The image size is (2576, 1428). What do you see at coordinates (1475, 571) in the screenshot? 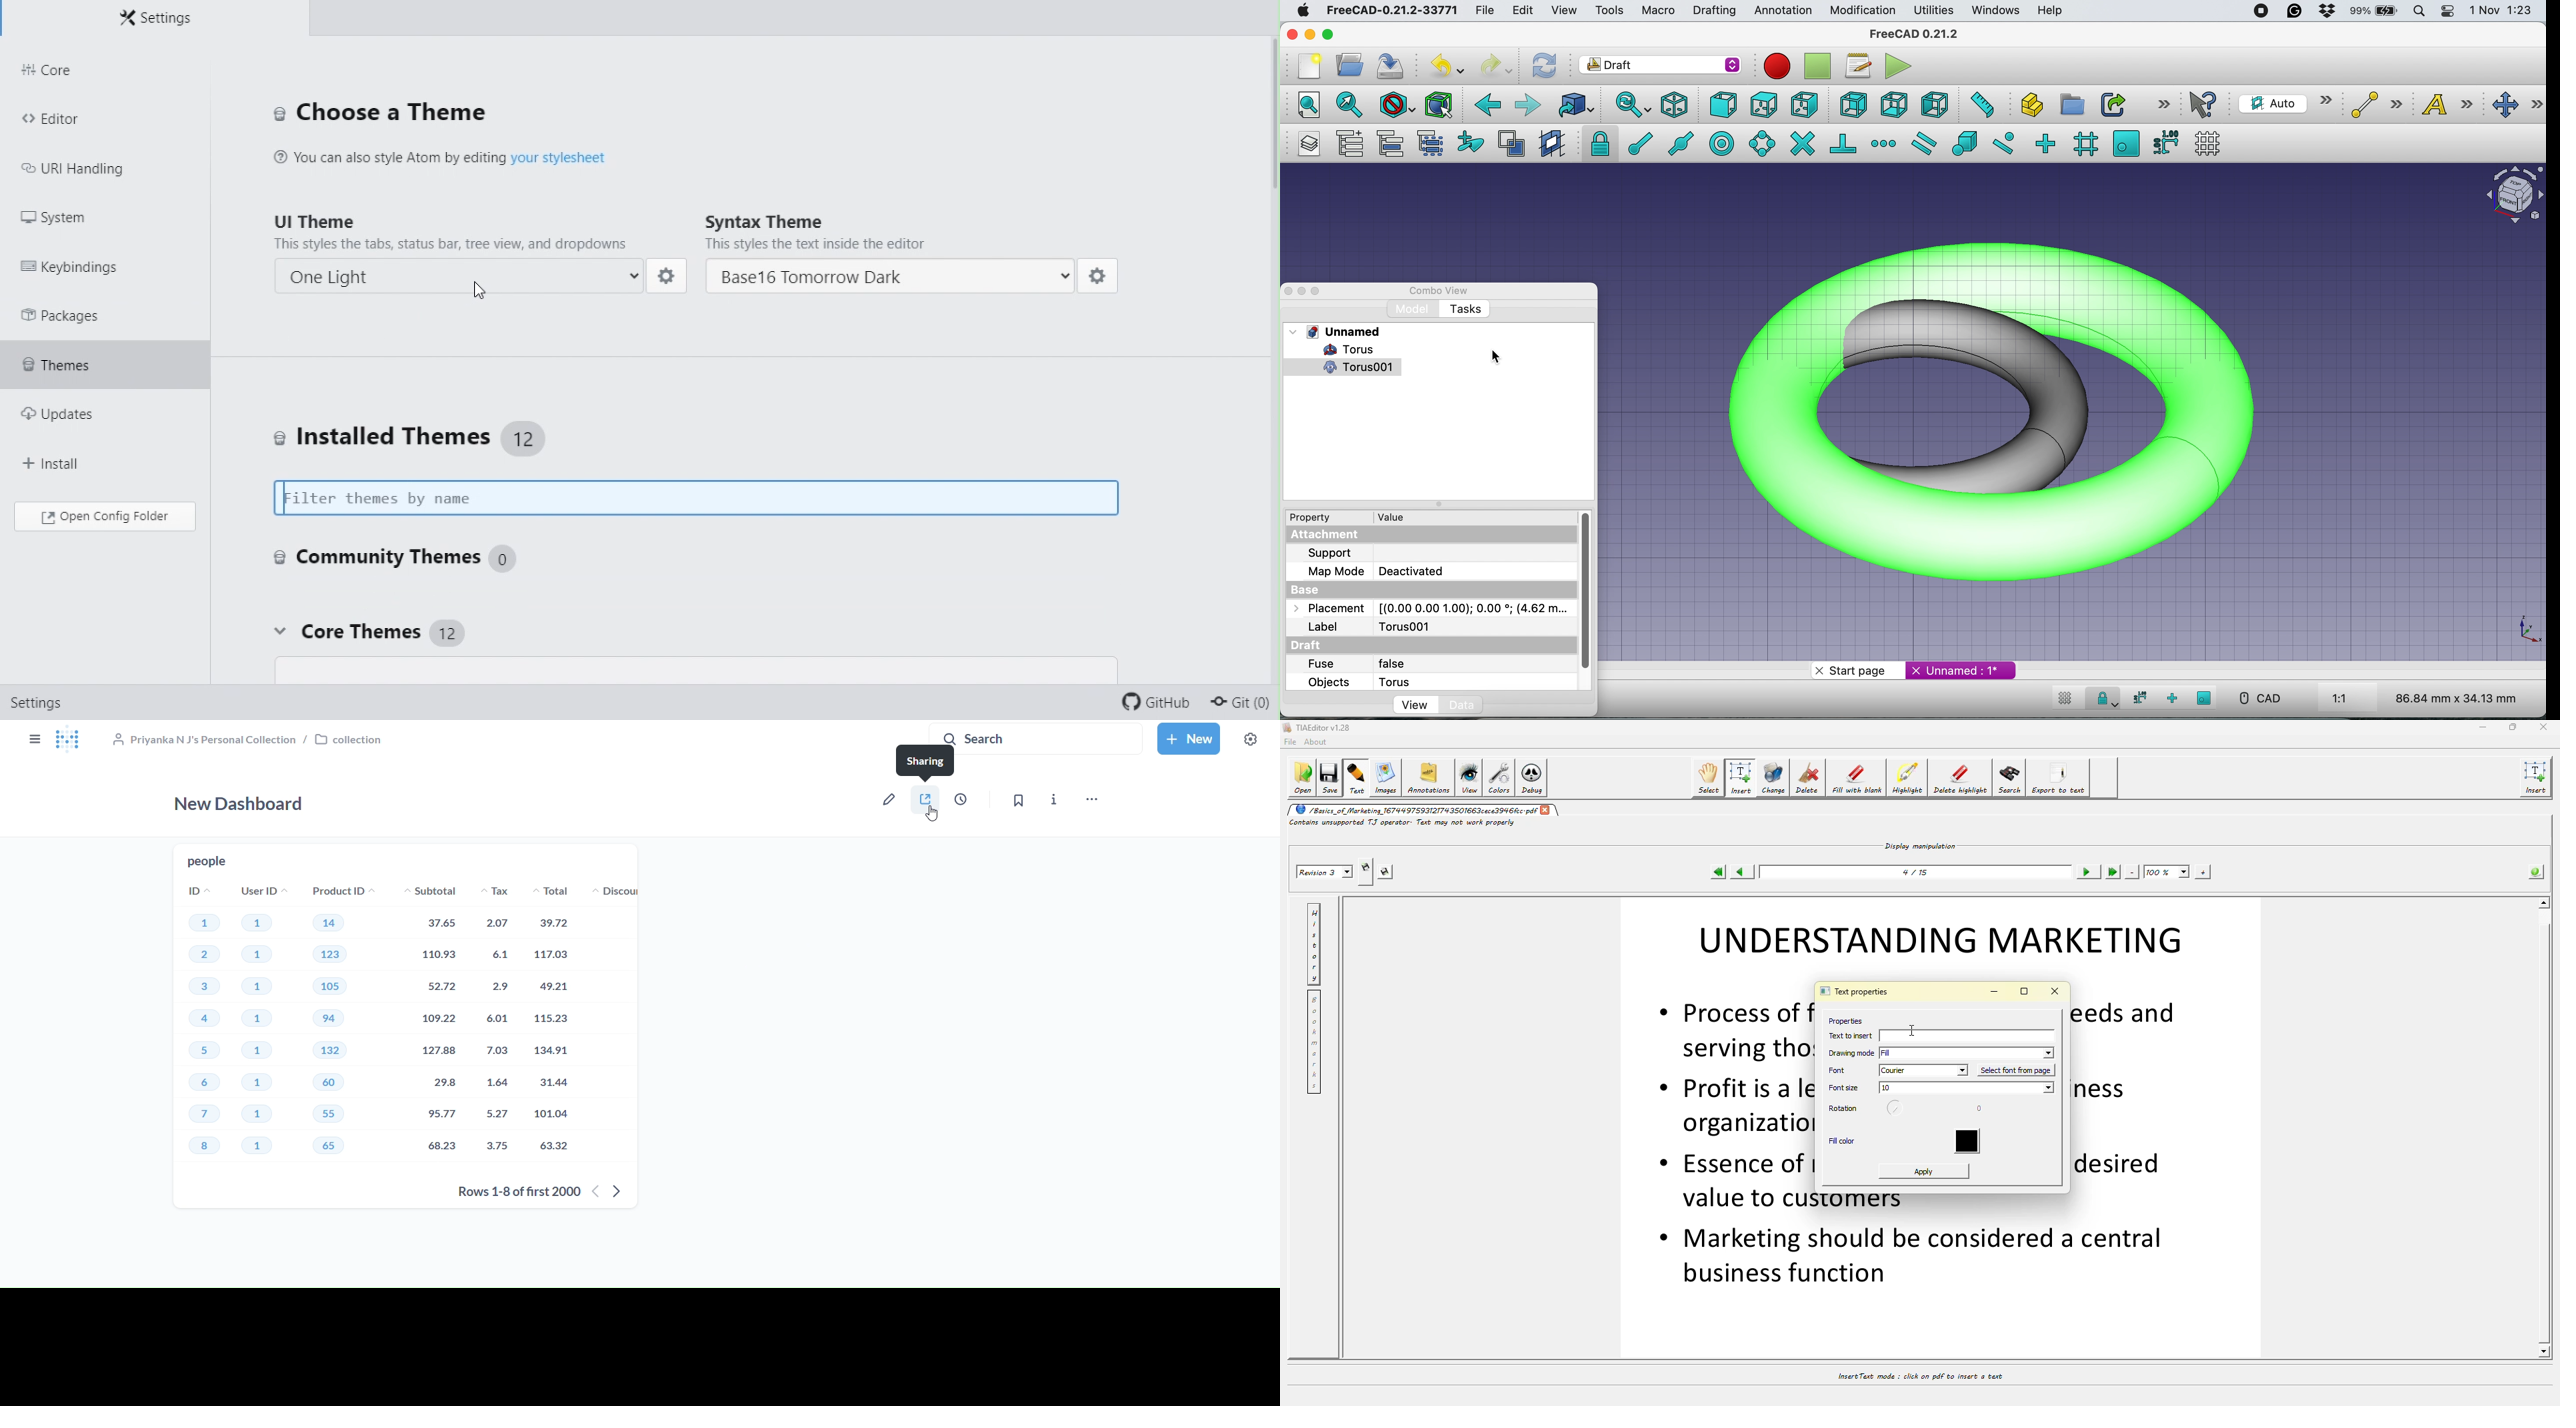
I see `Mode of attachment to other object` at bounding box center [1475, 571].